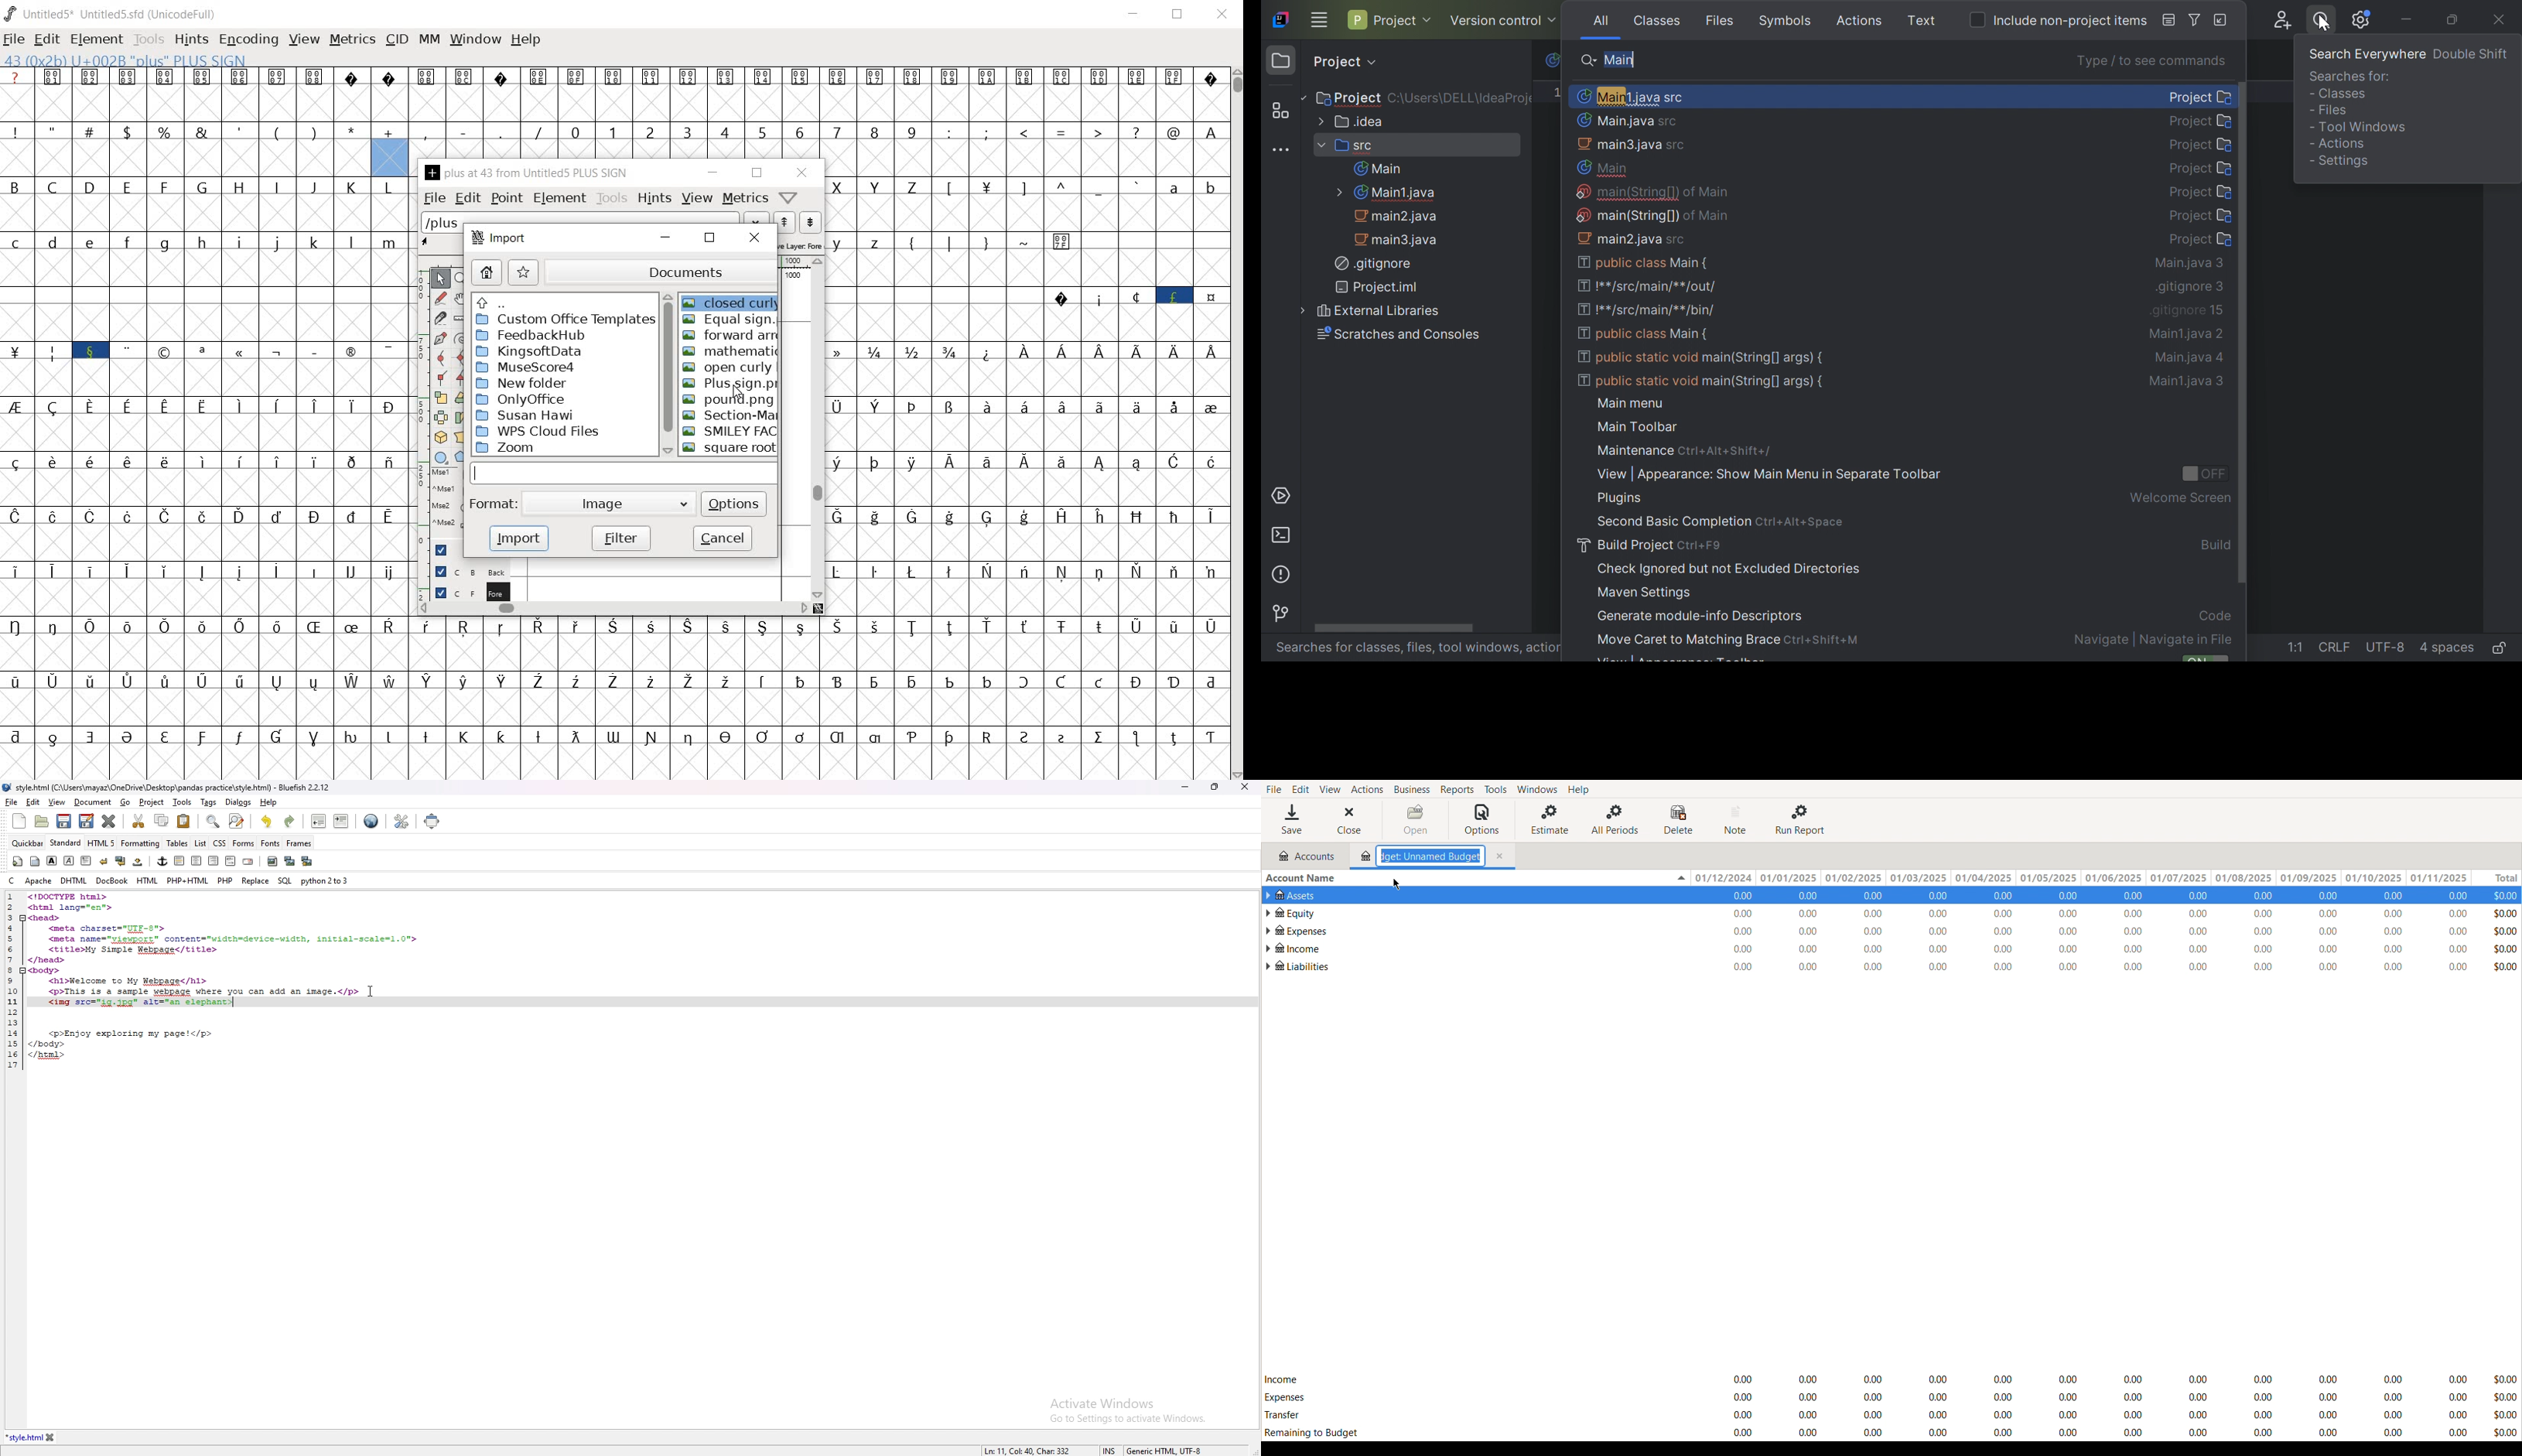  What do you see at coordinates (370, 589) in the screenshot?
I see `` at bounding box center [370, 589].